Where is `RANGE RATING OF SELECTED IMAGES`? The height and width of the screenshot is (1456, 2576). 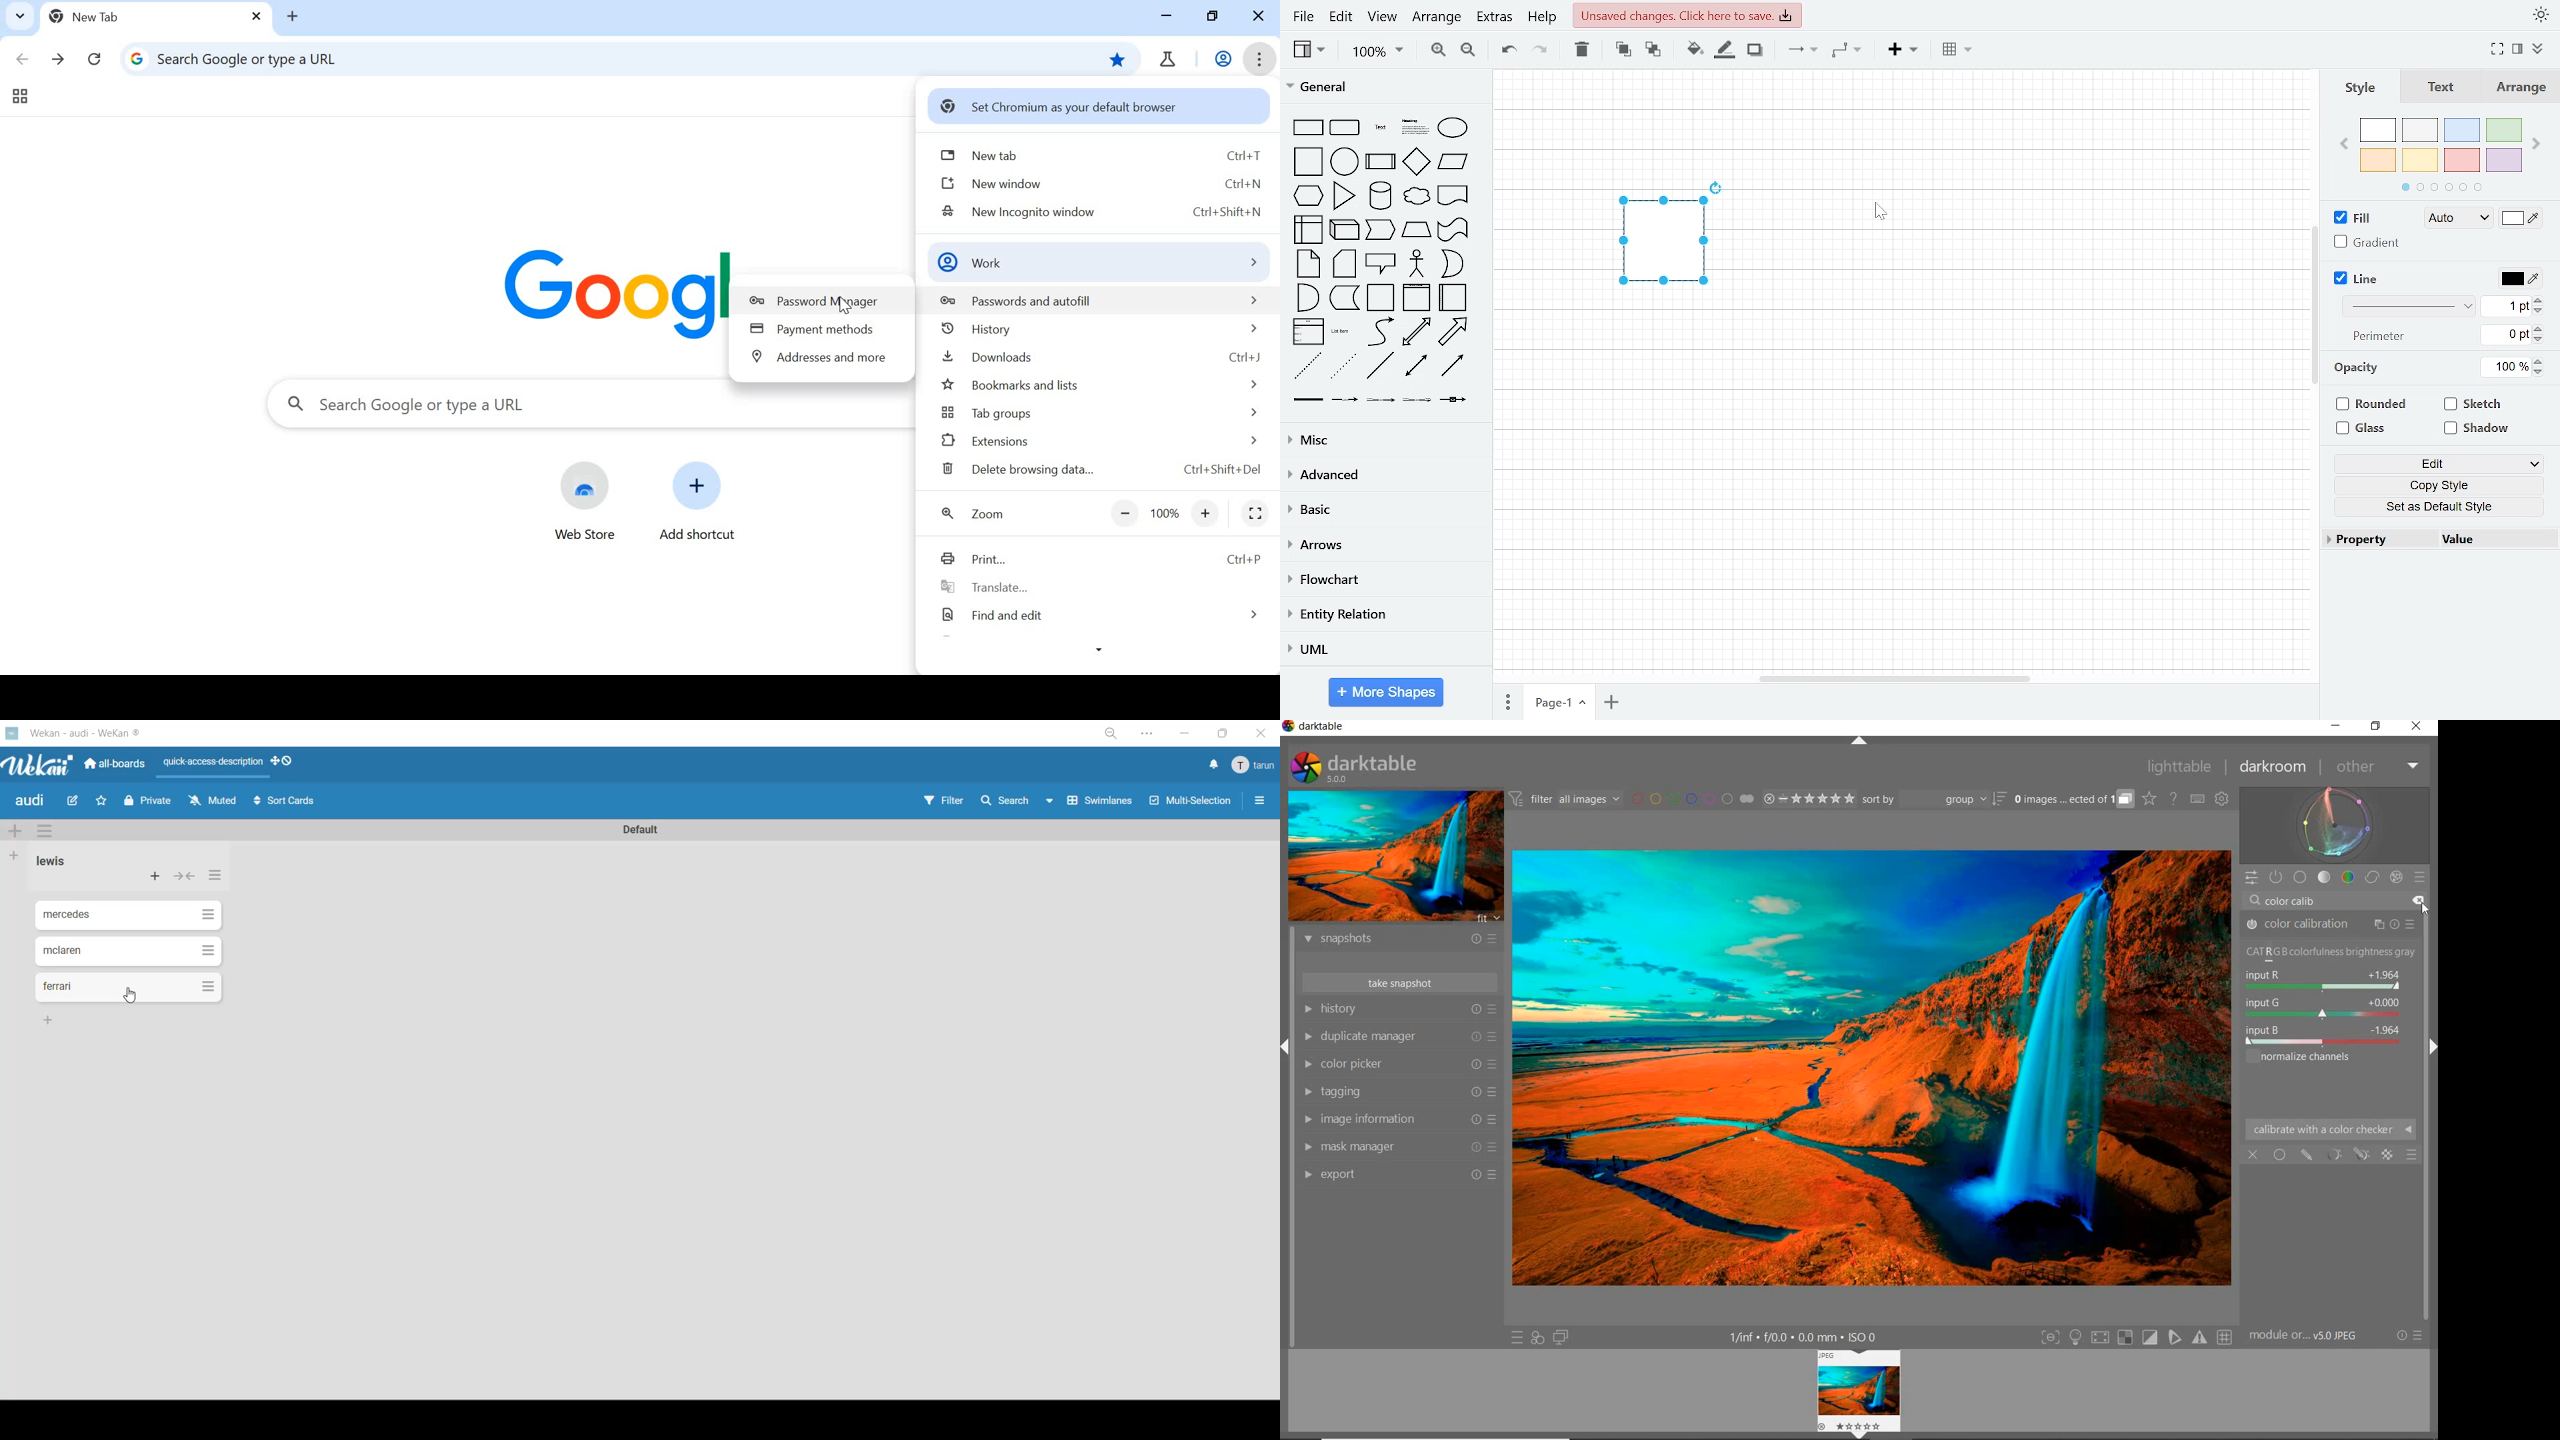
RANGE RATING OF SELECTED IMAGES is located at coordinates (1809, 798).